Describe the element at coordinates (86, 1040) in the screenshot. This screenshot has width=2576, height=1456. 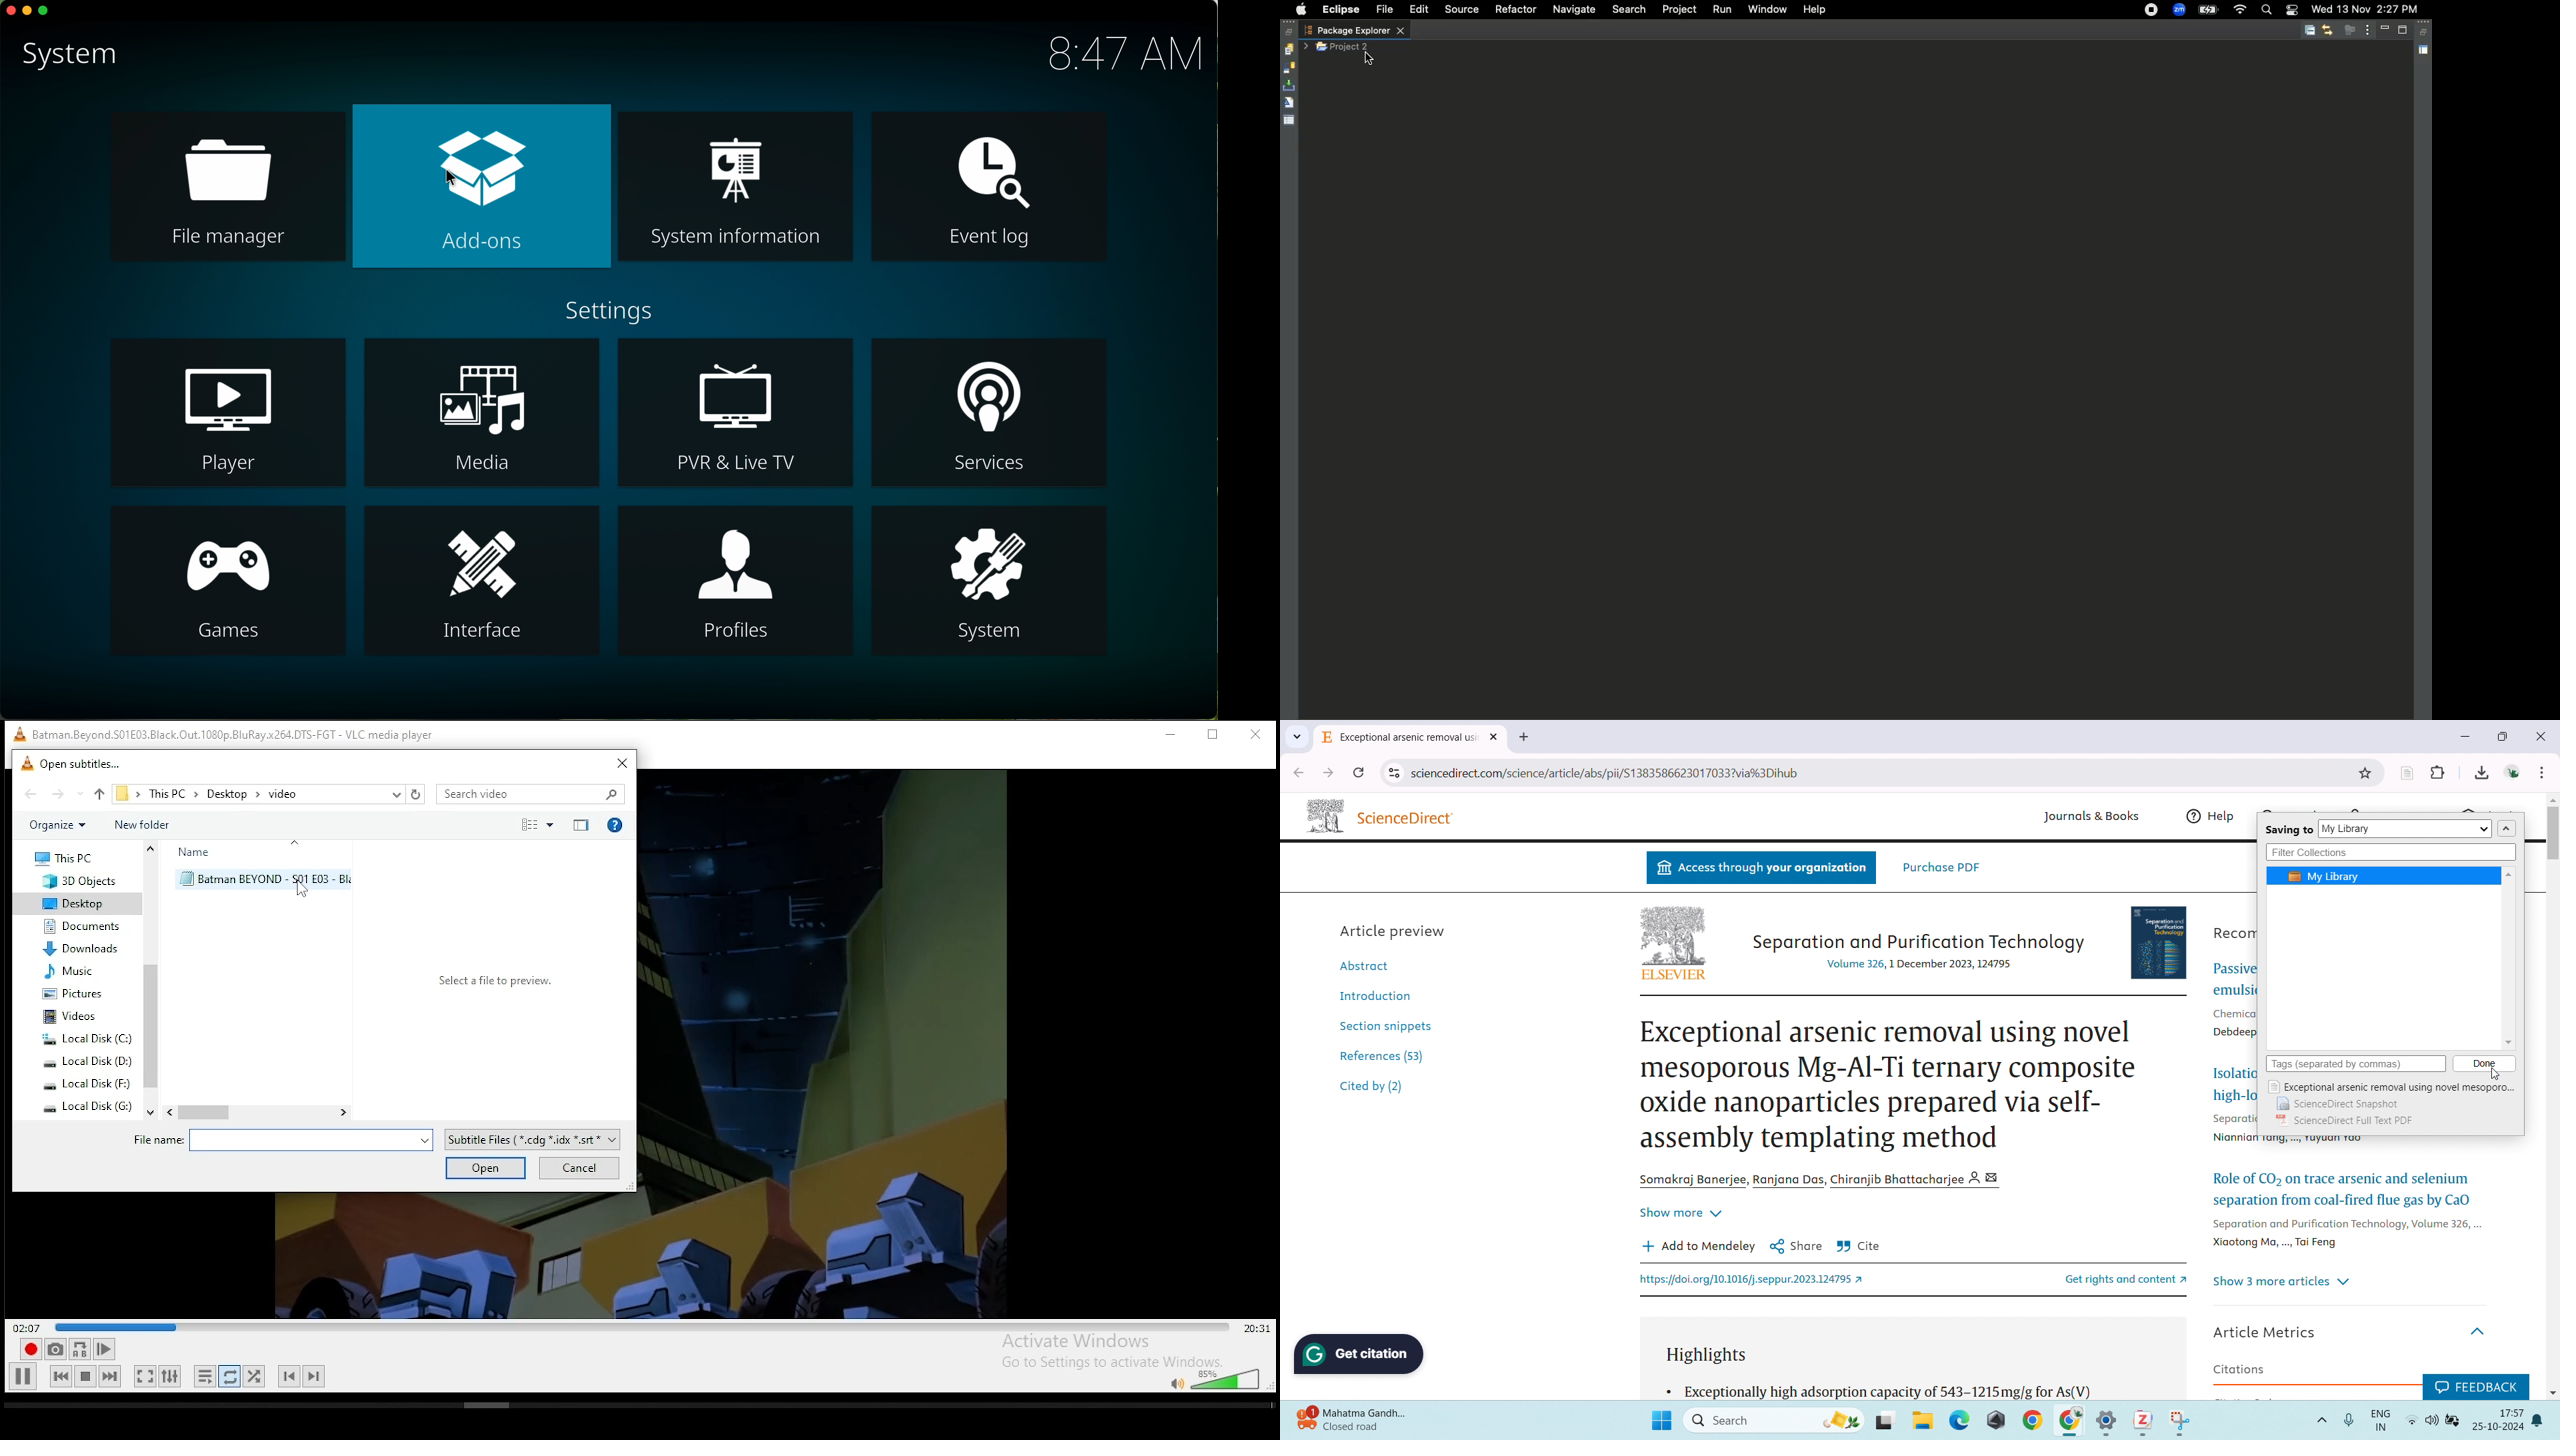
I see `system drive 1` at that location.